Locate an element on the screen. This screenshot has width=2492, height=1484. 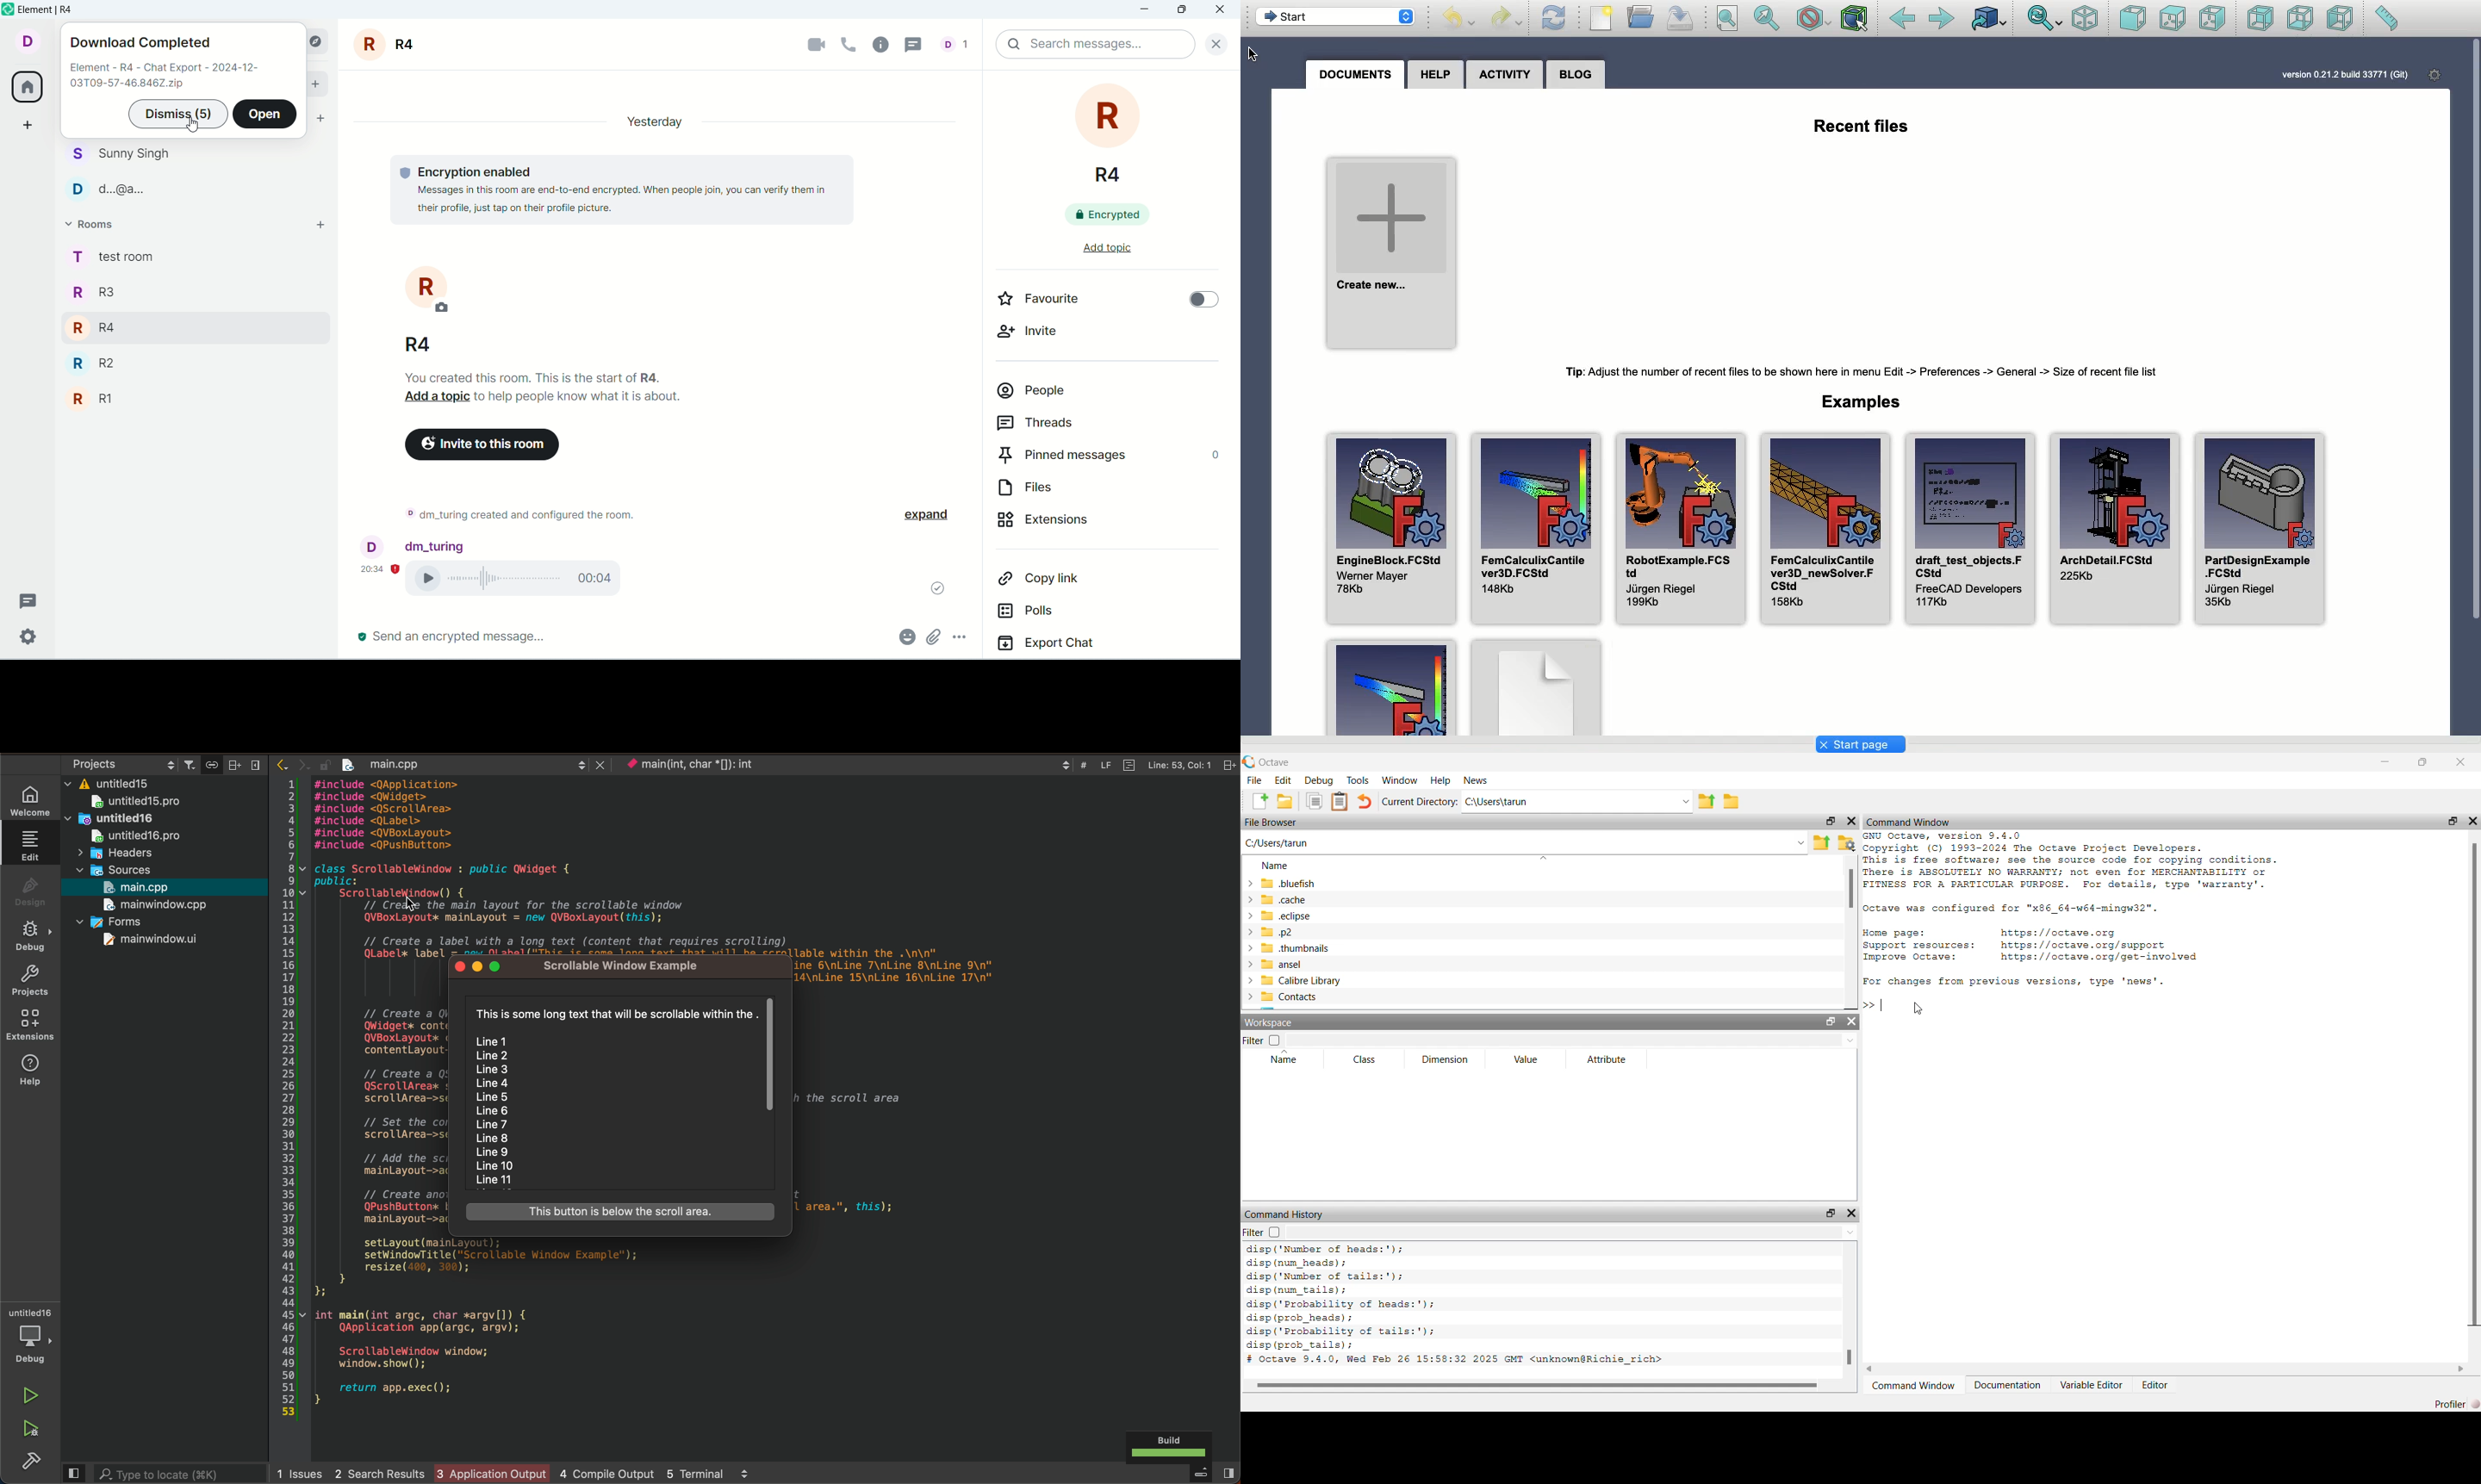
room is located at coordinates (417, 309).